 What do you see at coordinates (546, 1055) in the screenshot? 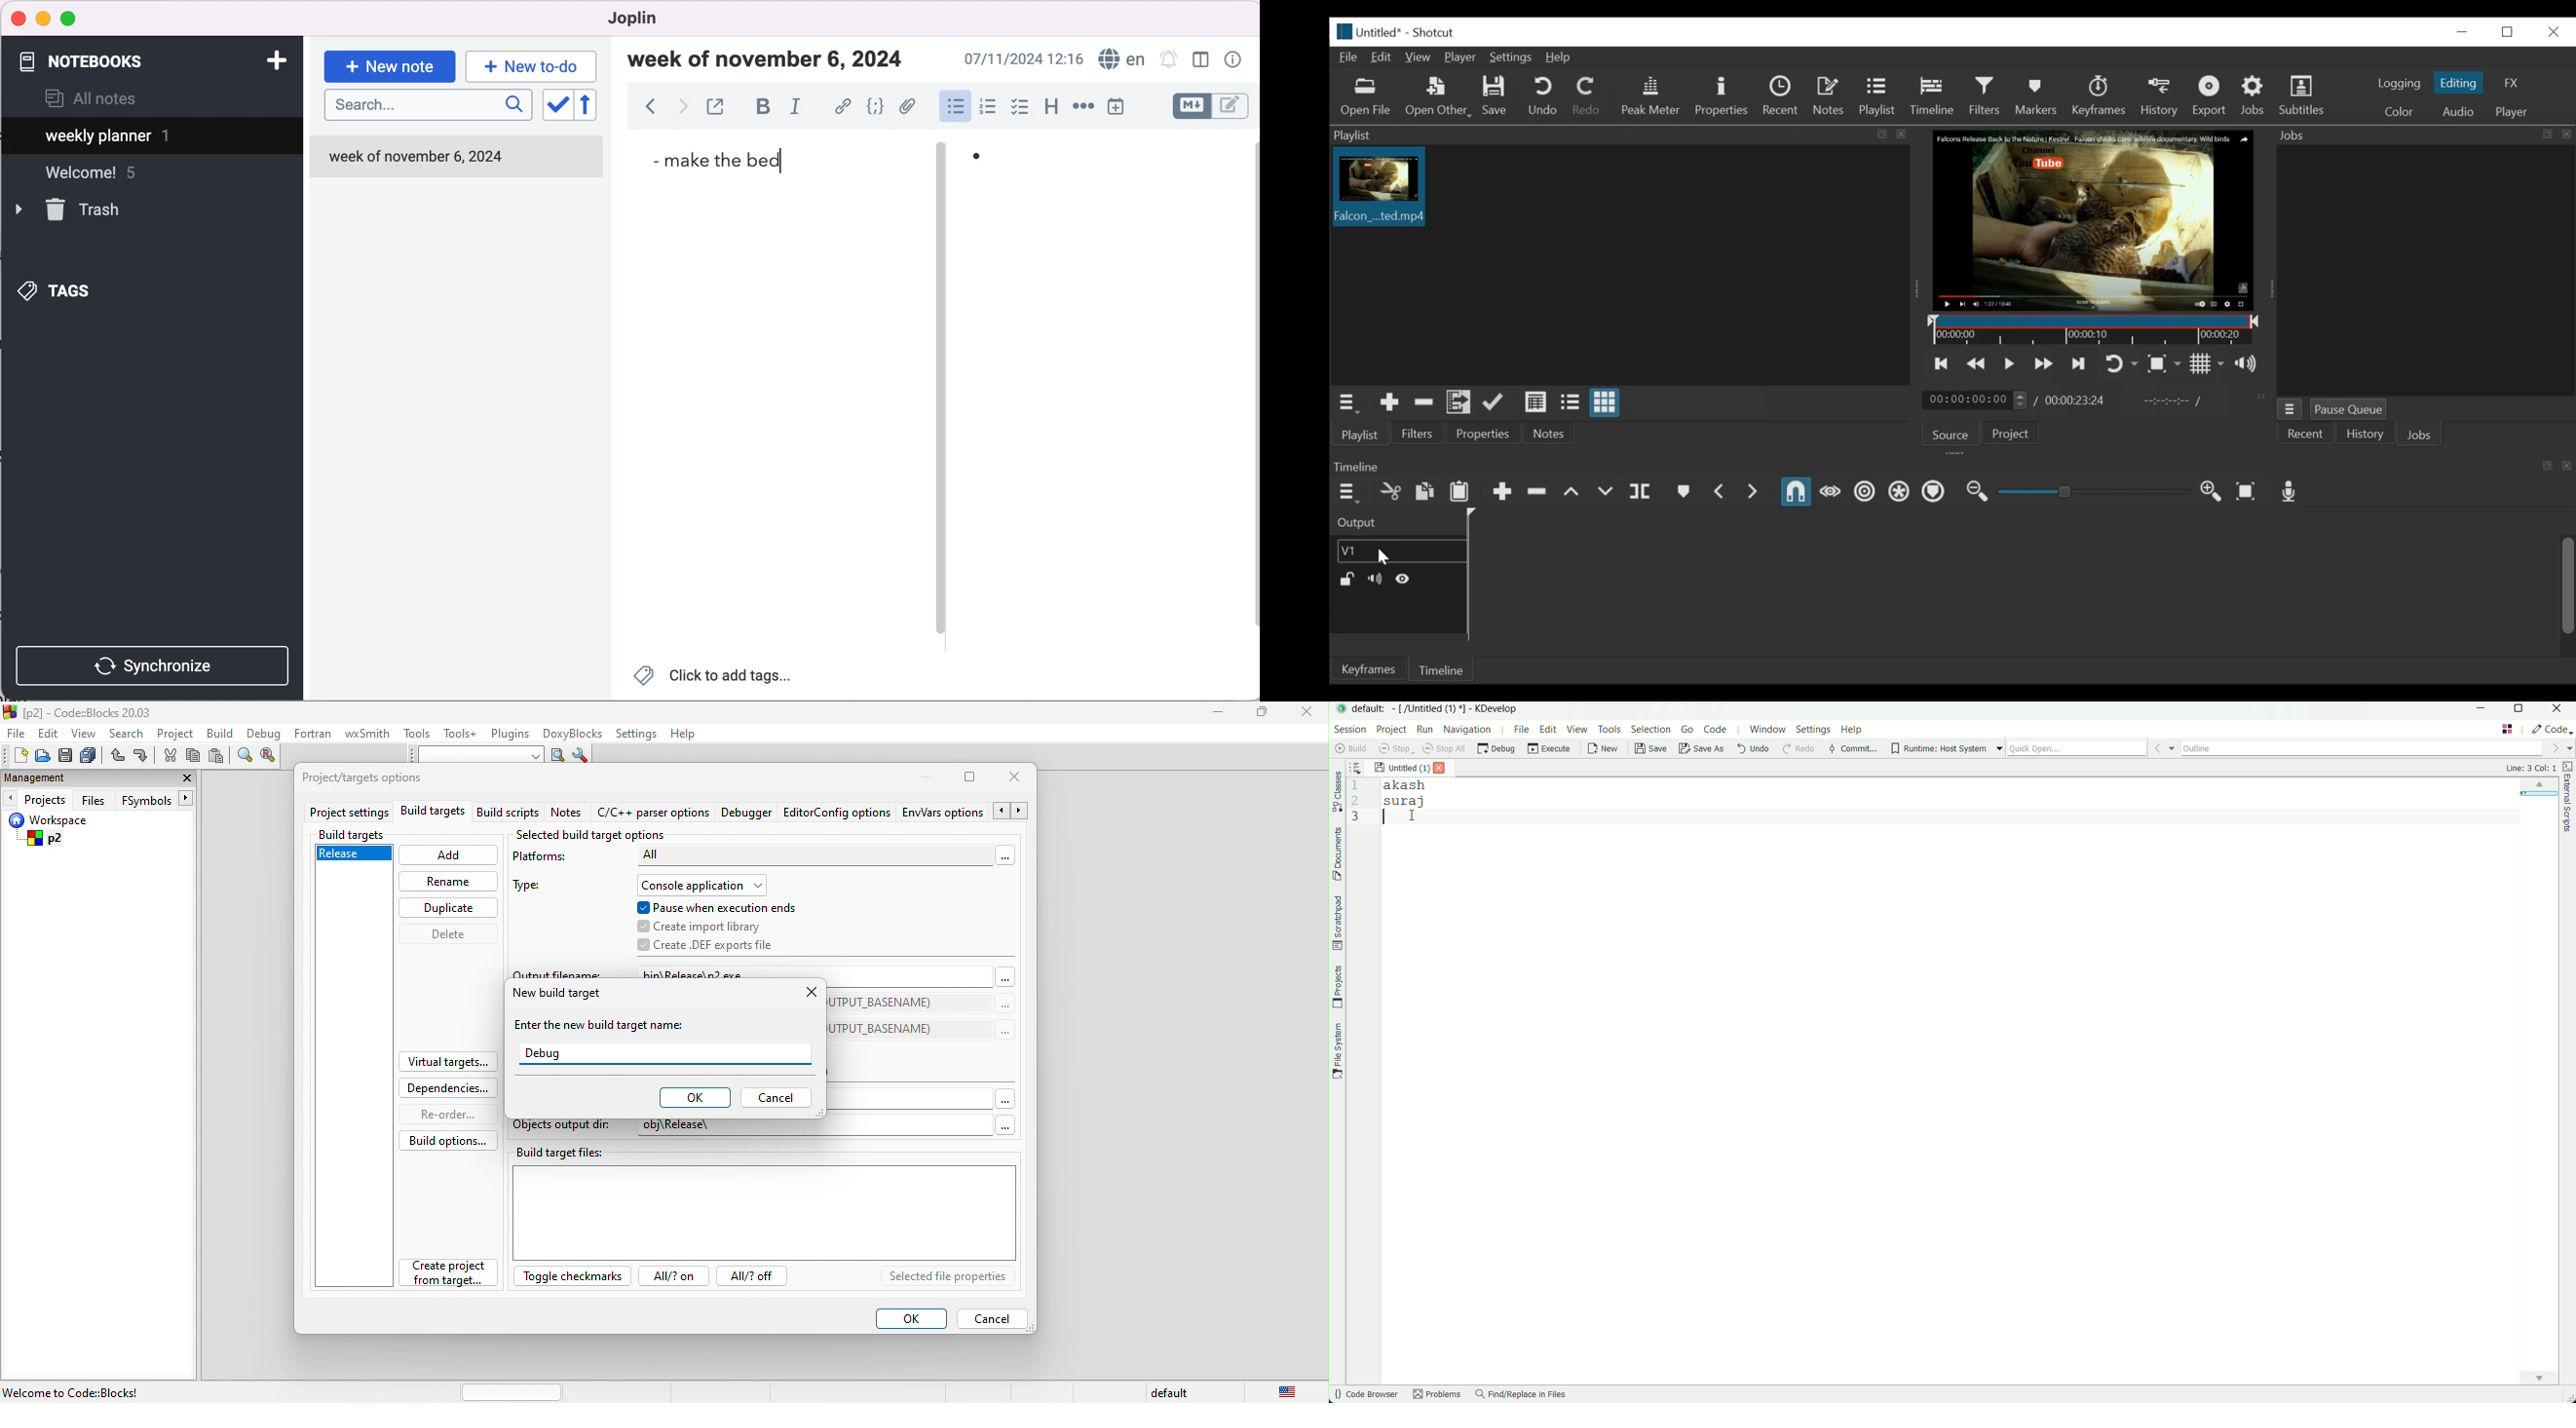
I see `debug` at bounding box center [546, 1055].